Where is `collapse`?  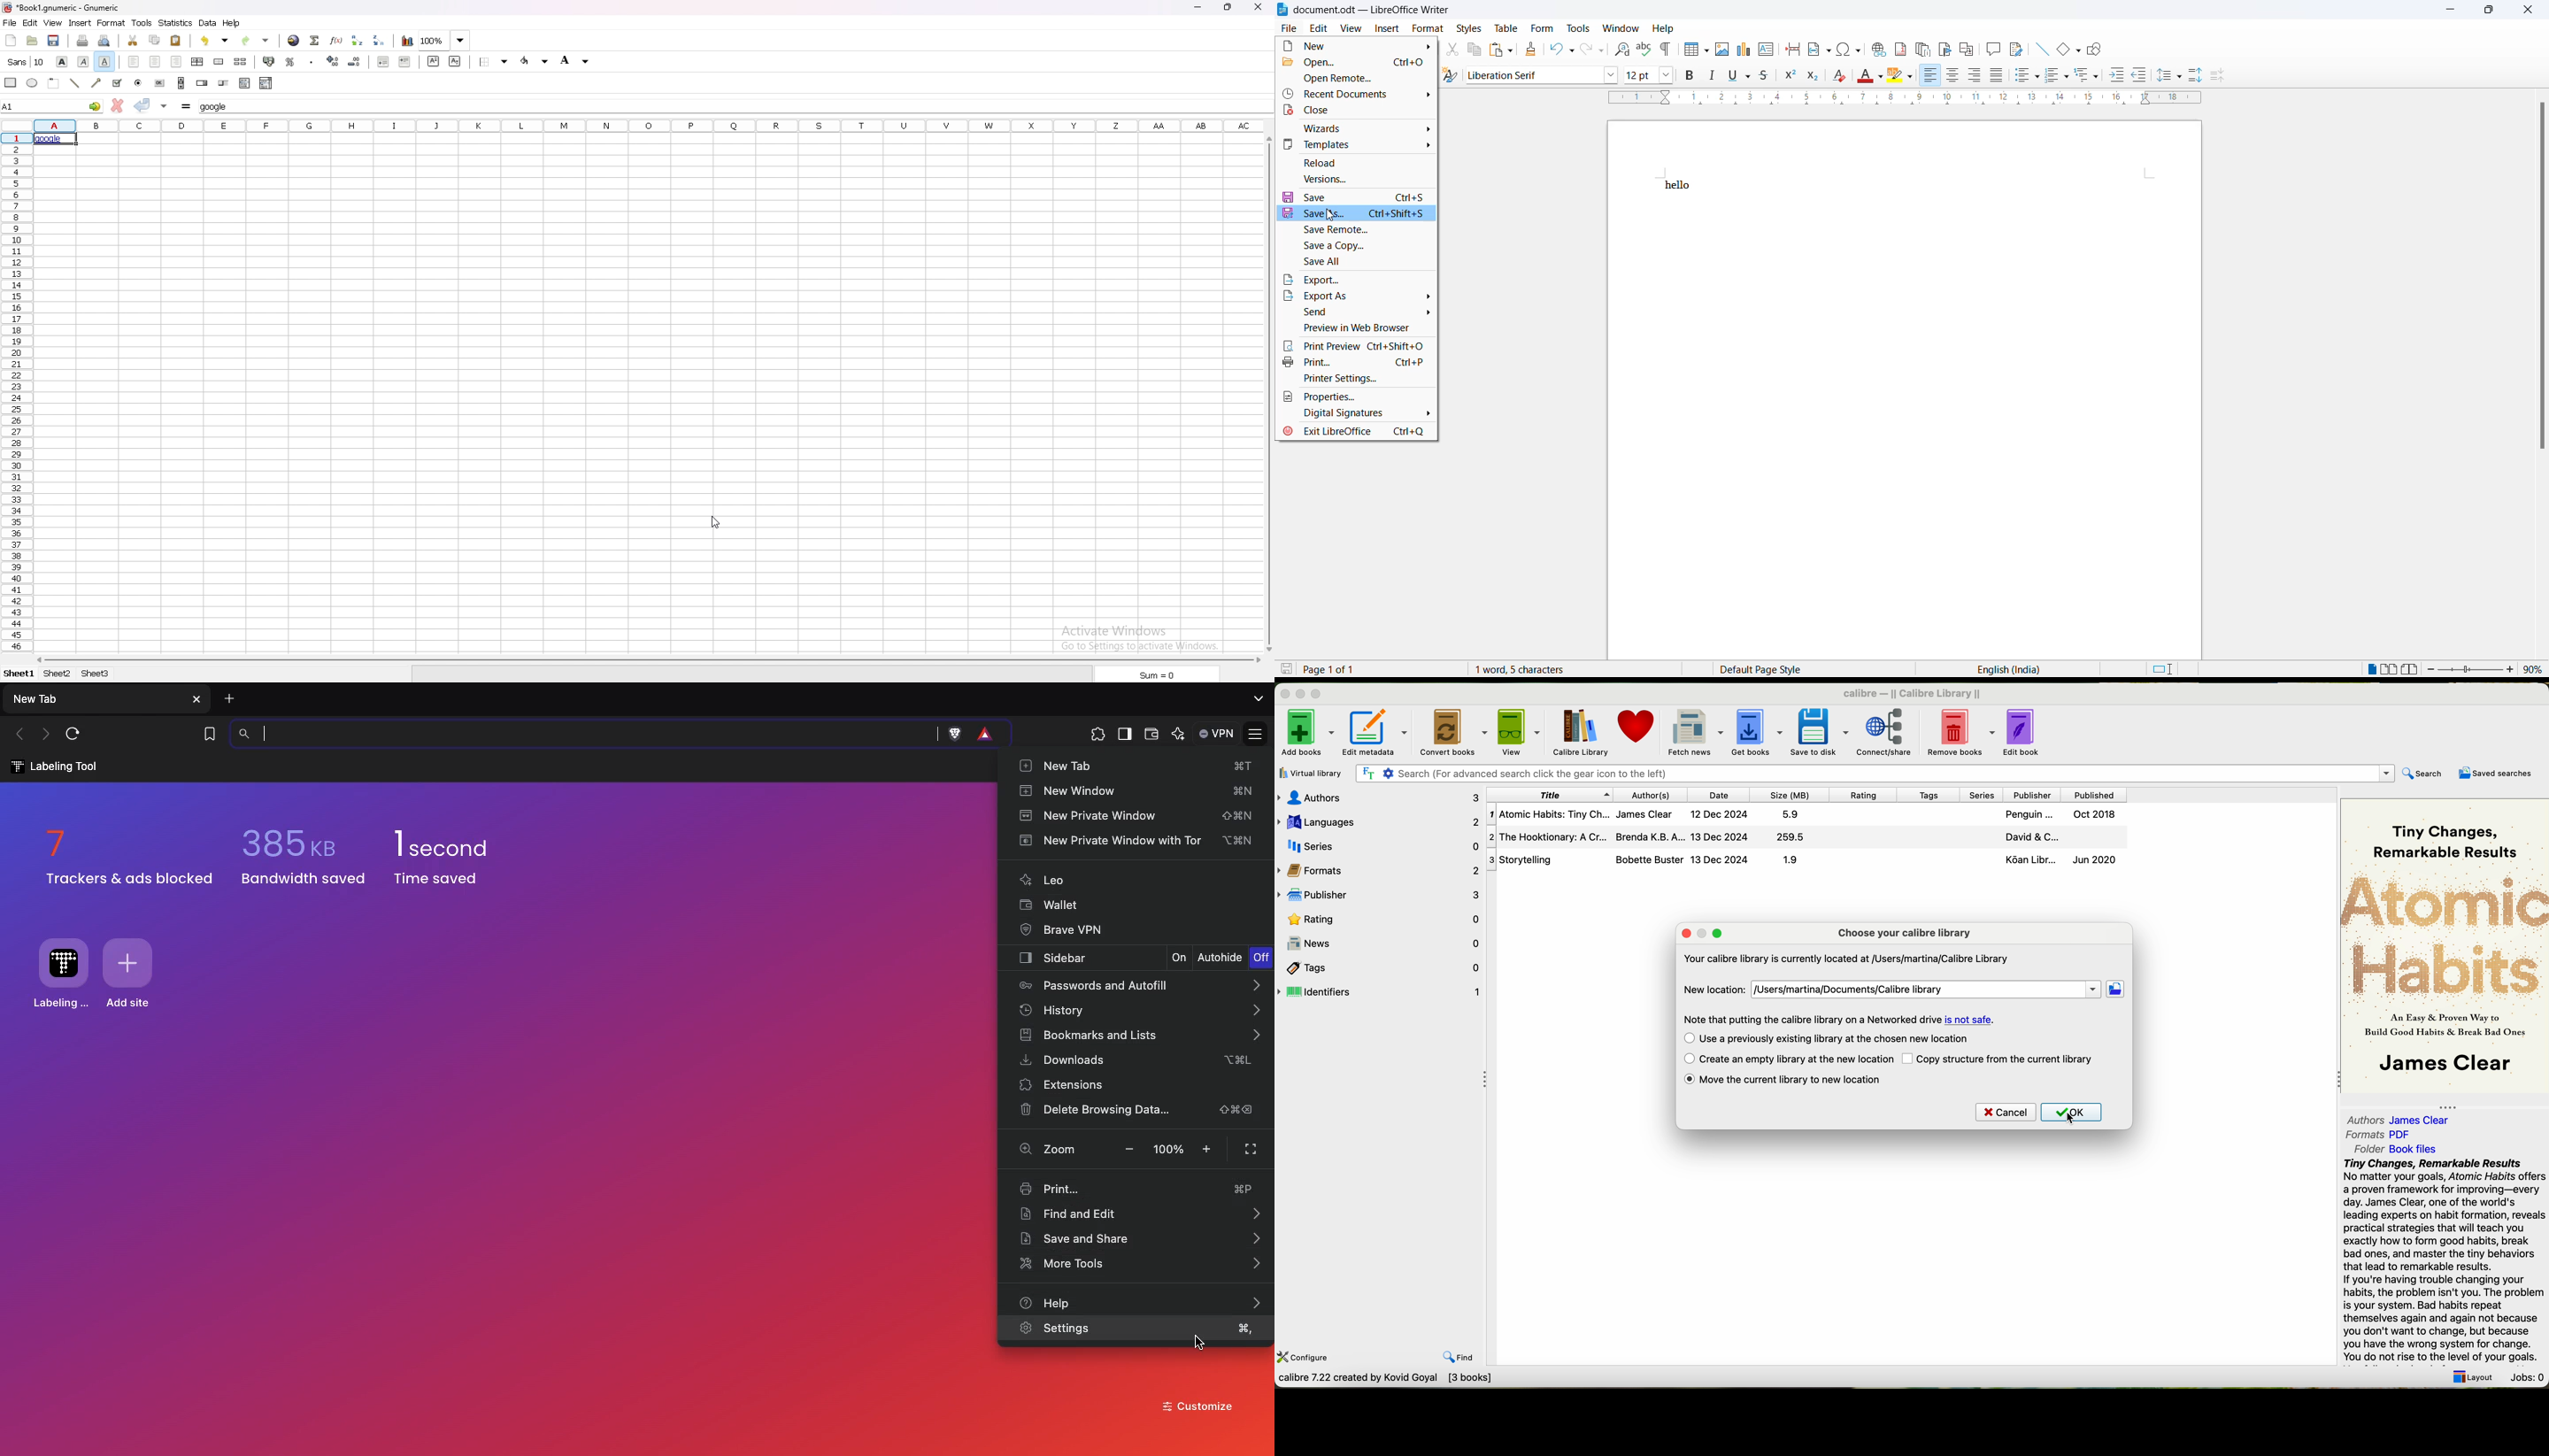 collapse is located at coordinates (2453, 1105).